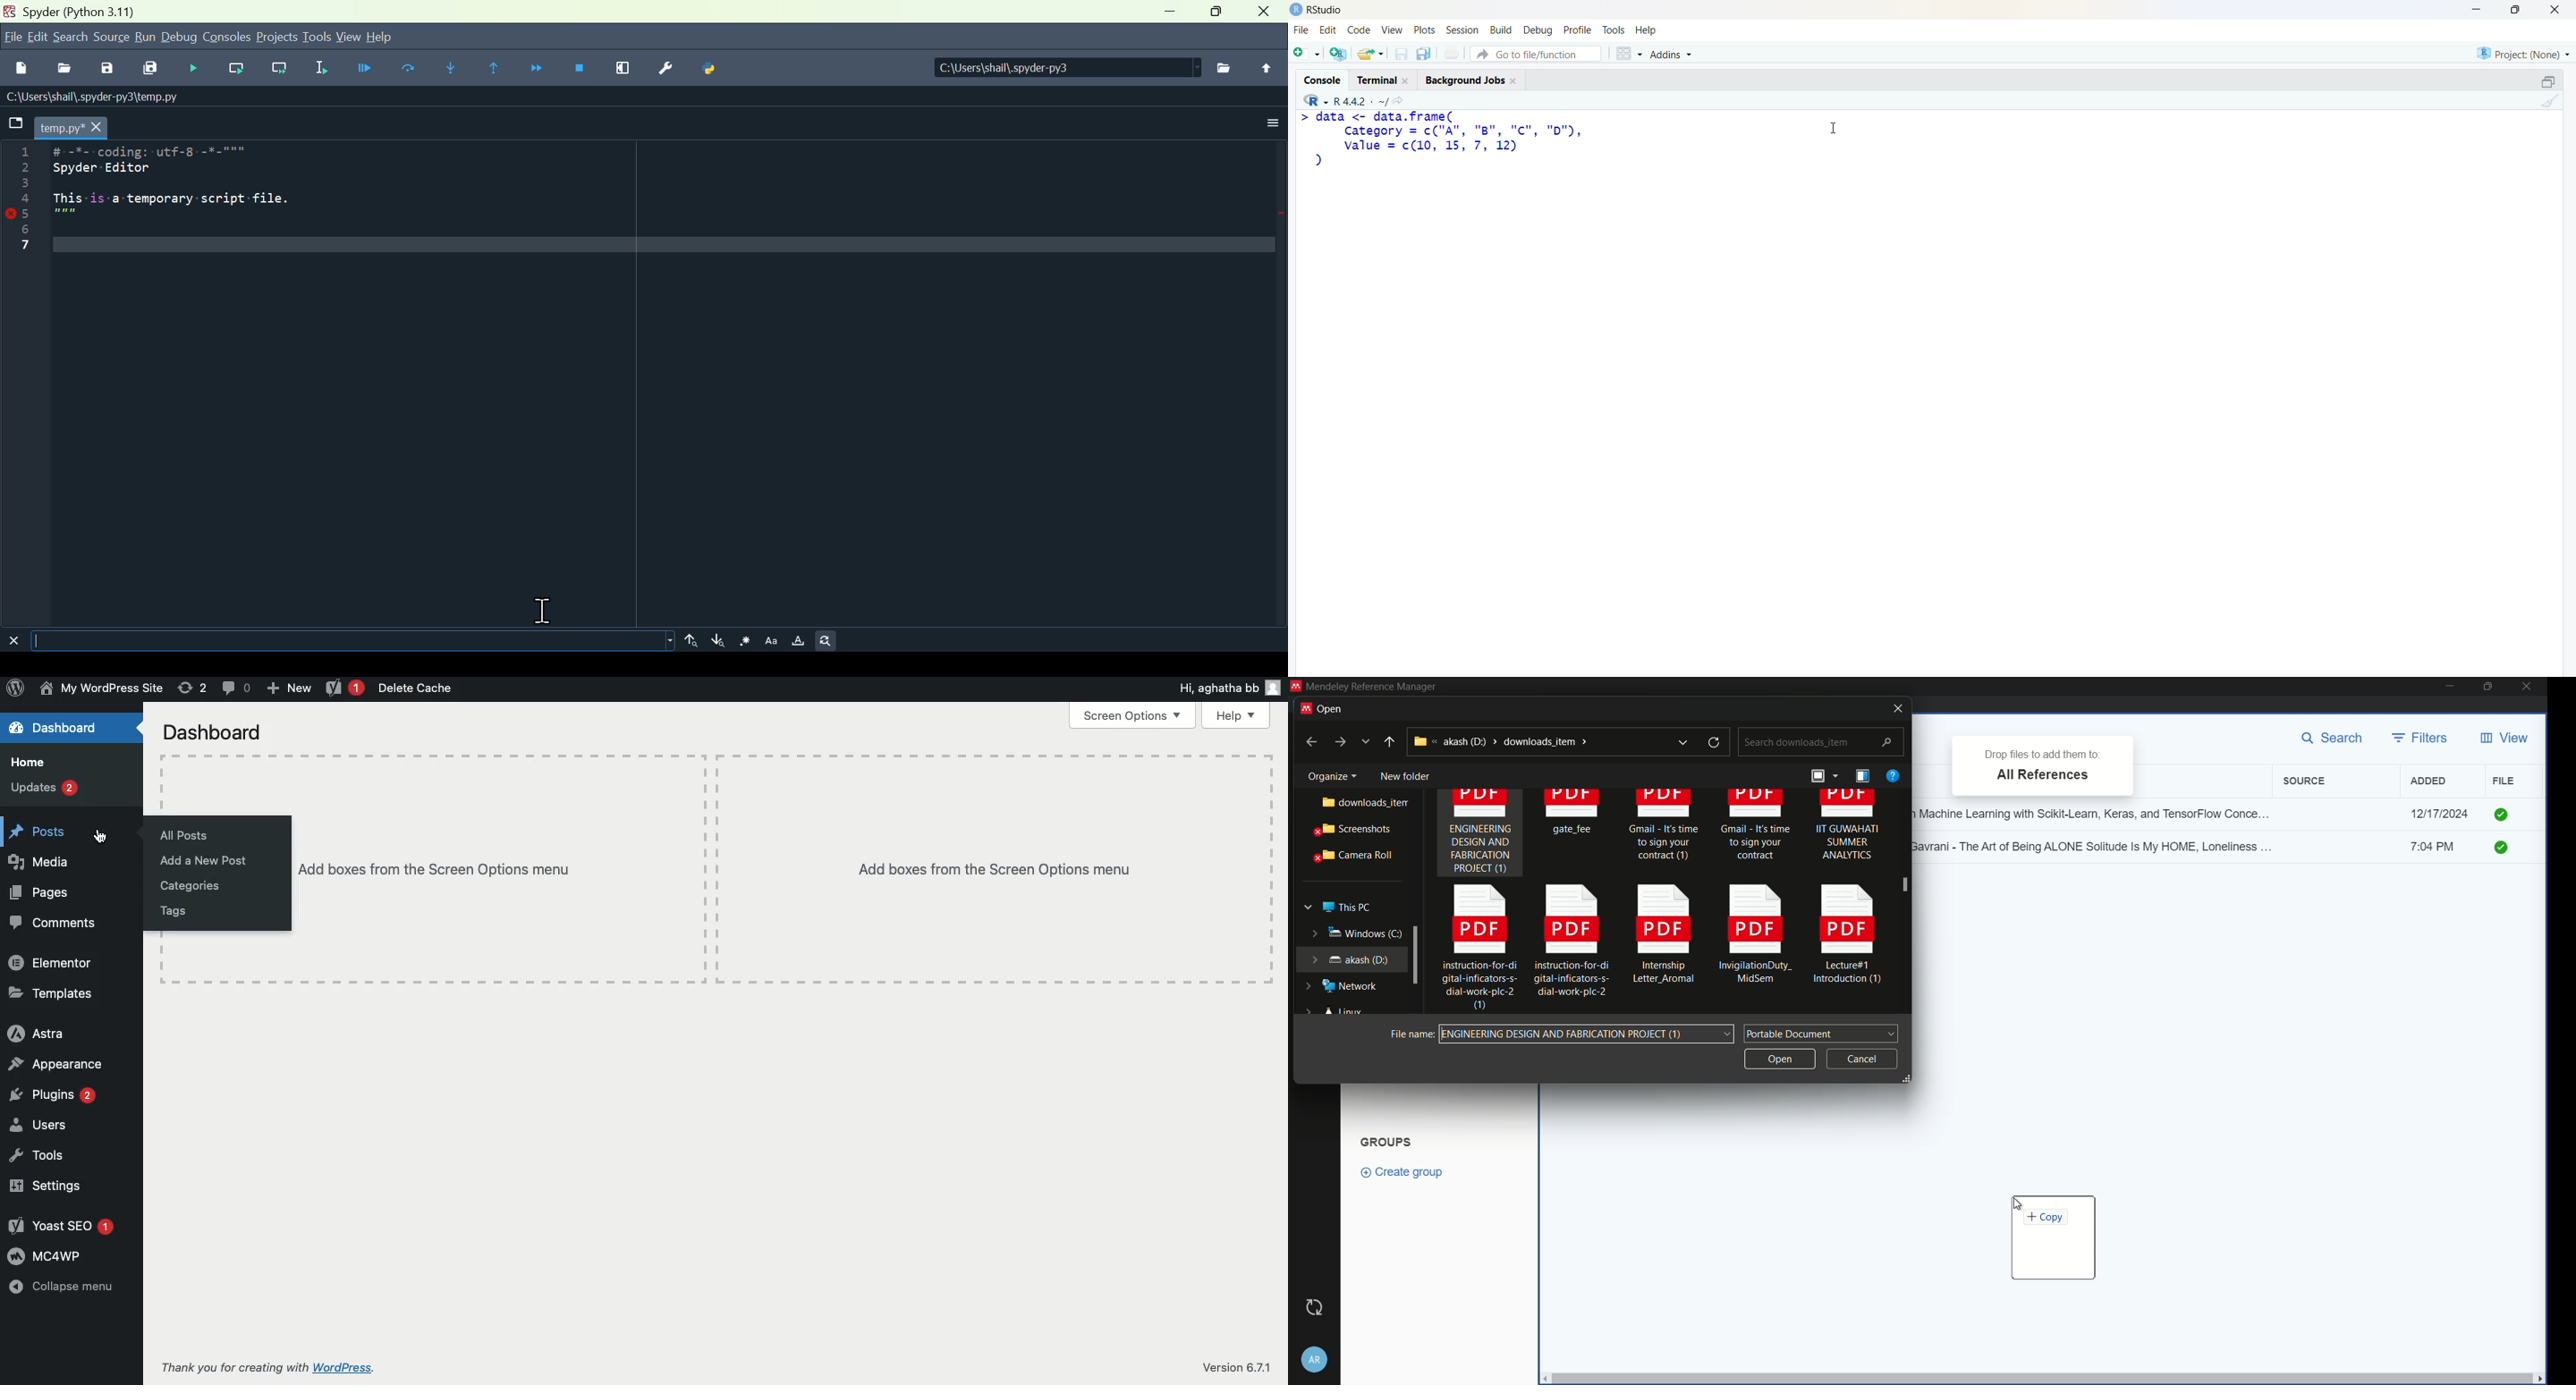 The image size is (2576, 1400). What do you see at coordinates (2040, 1378) in the screenshot?
I see `vertical scroll bar` at bounding box center [2040, 1378].